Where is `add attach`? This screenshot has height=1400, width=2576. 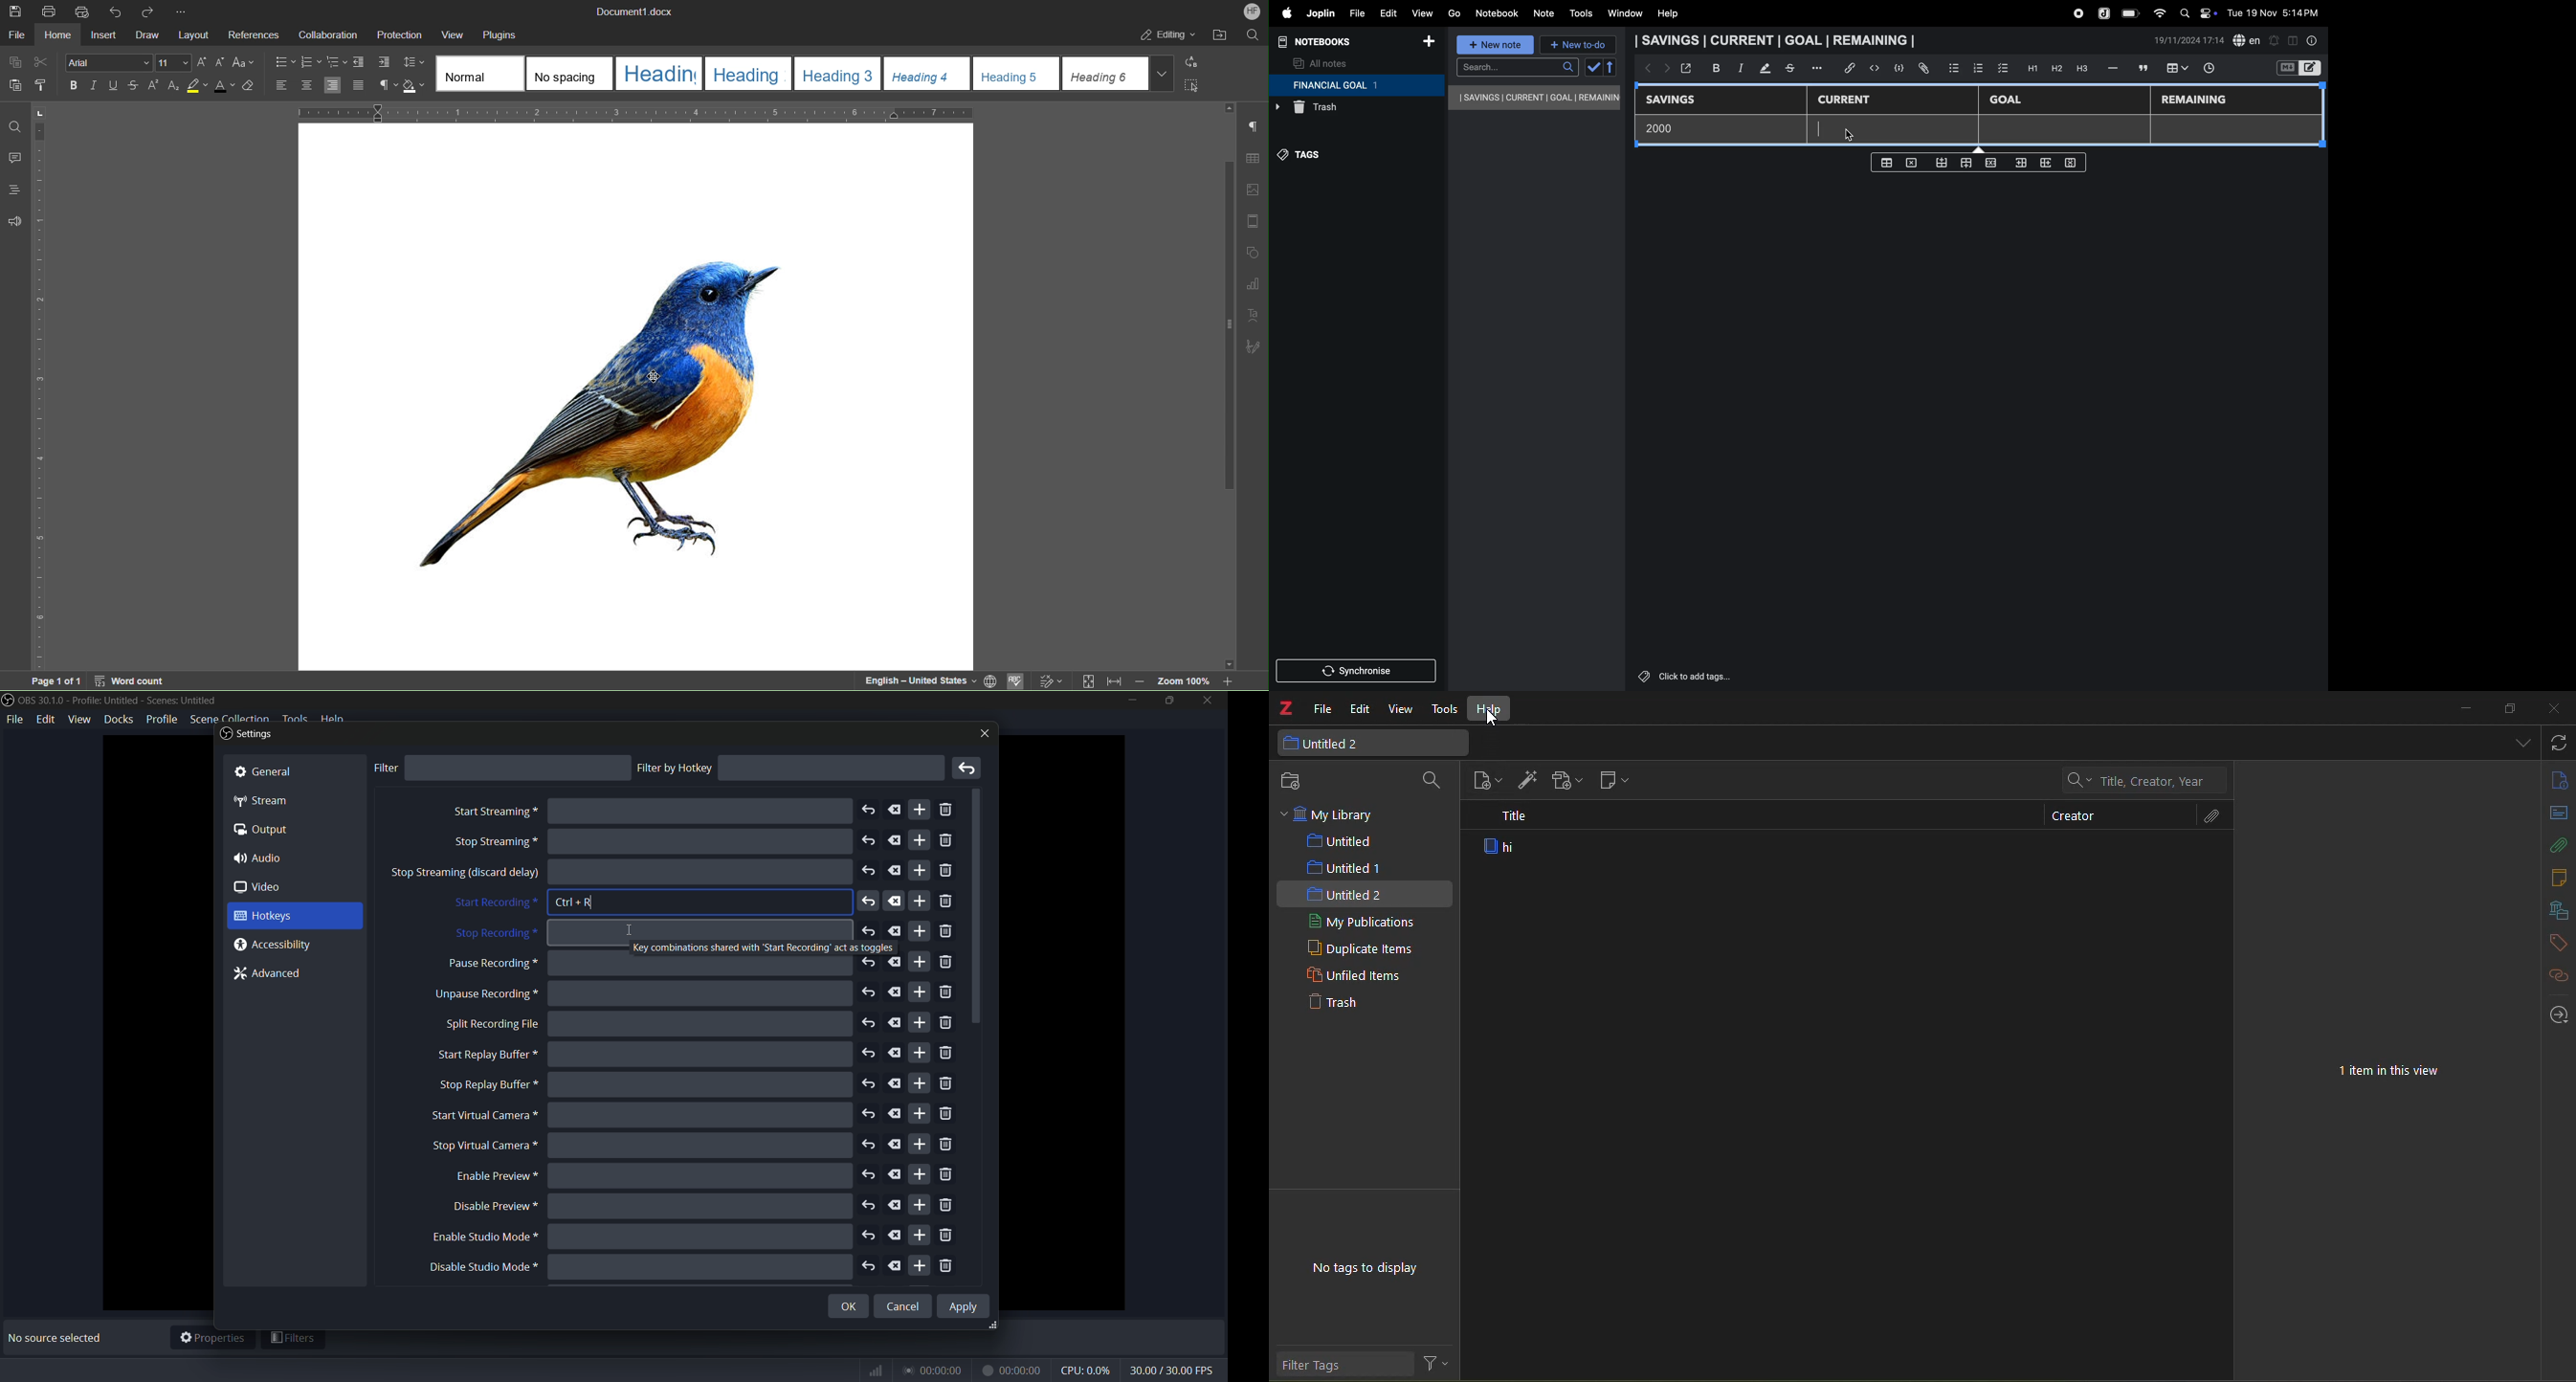 add attach is located at coordinates (1567, 780).